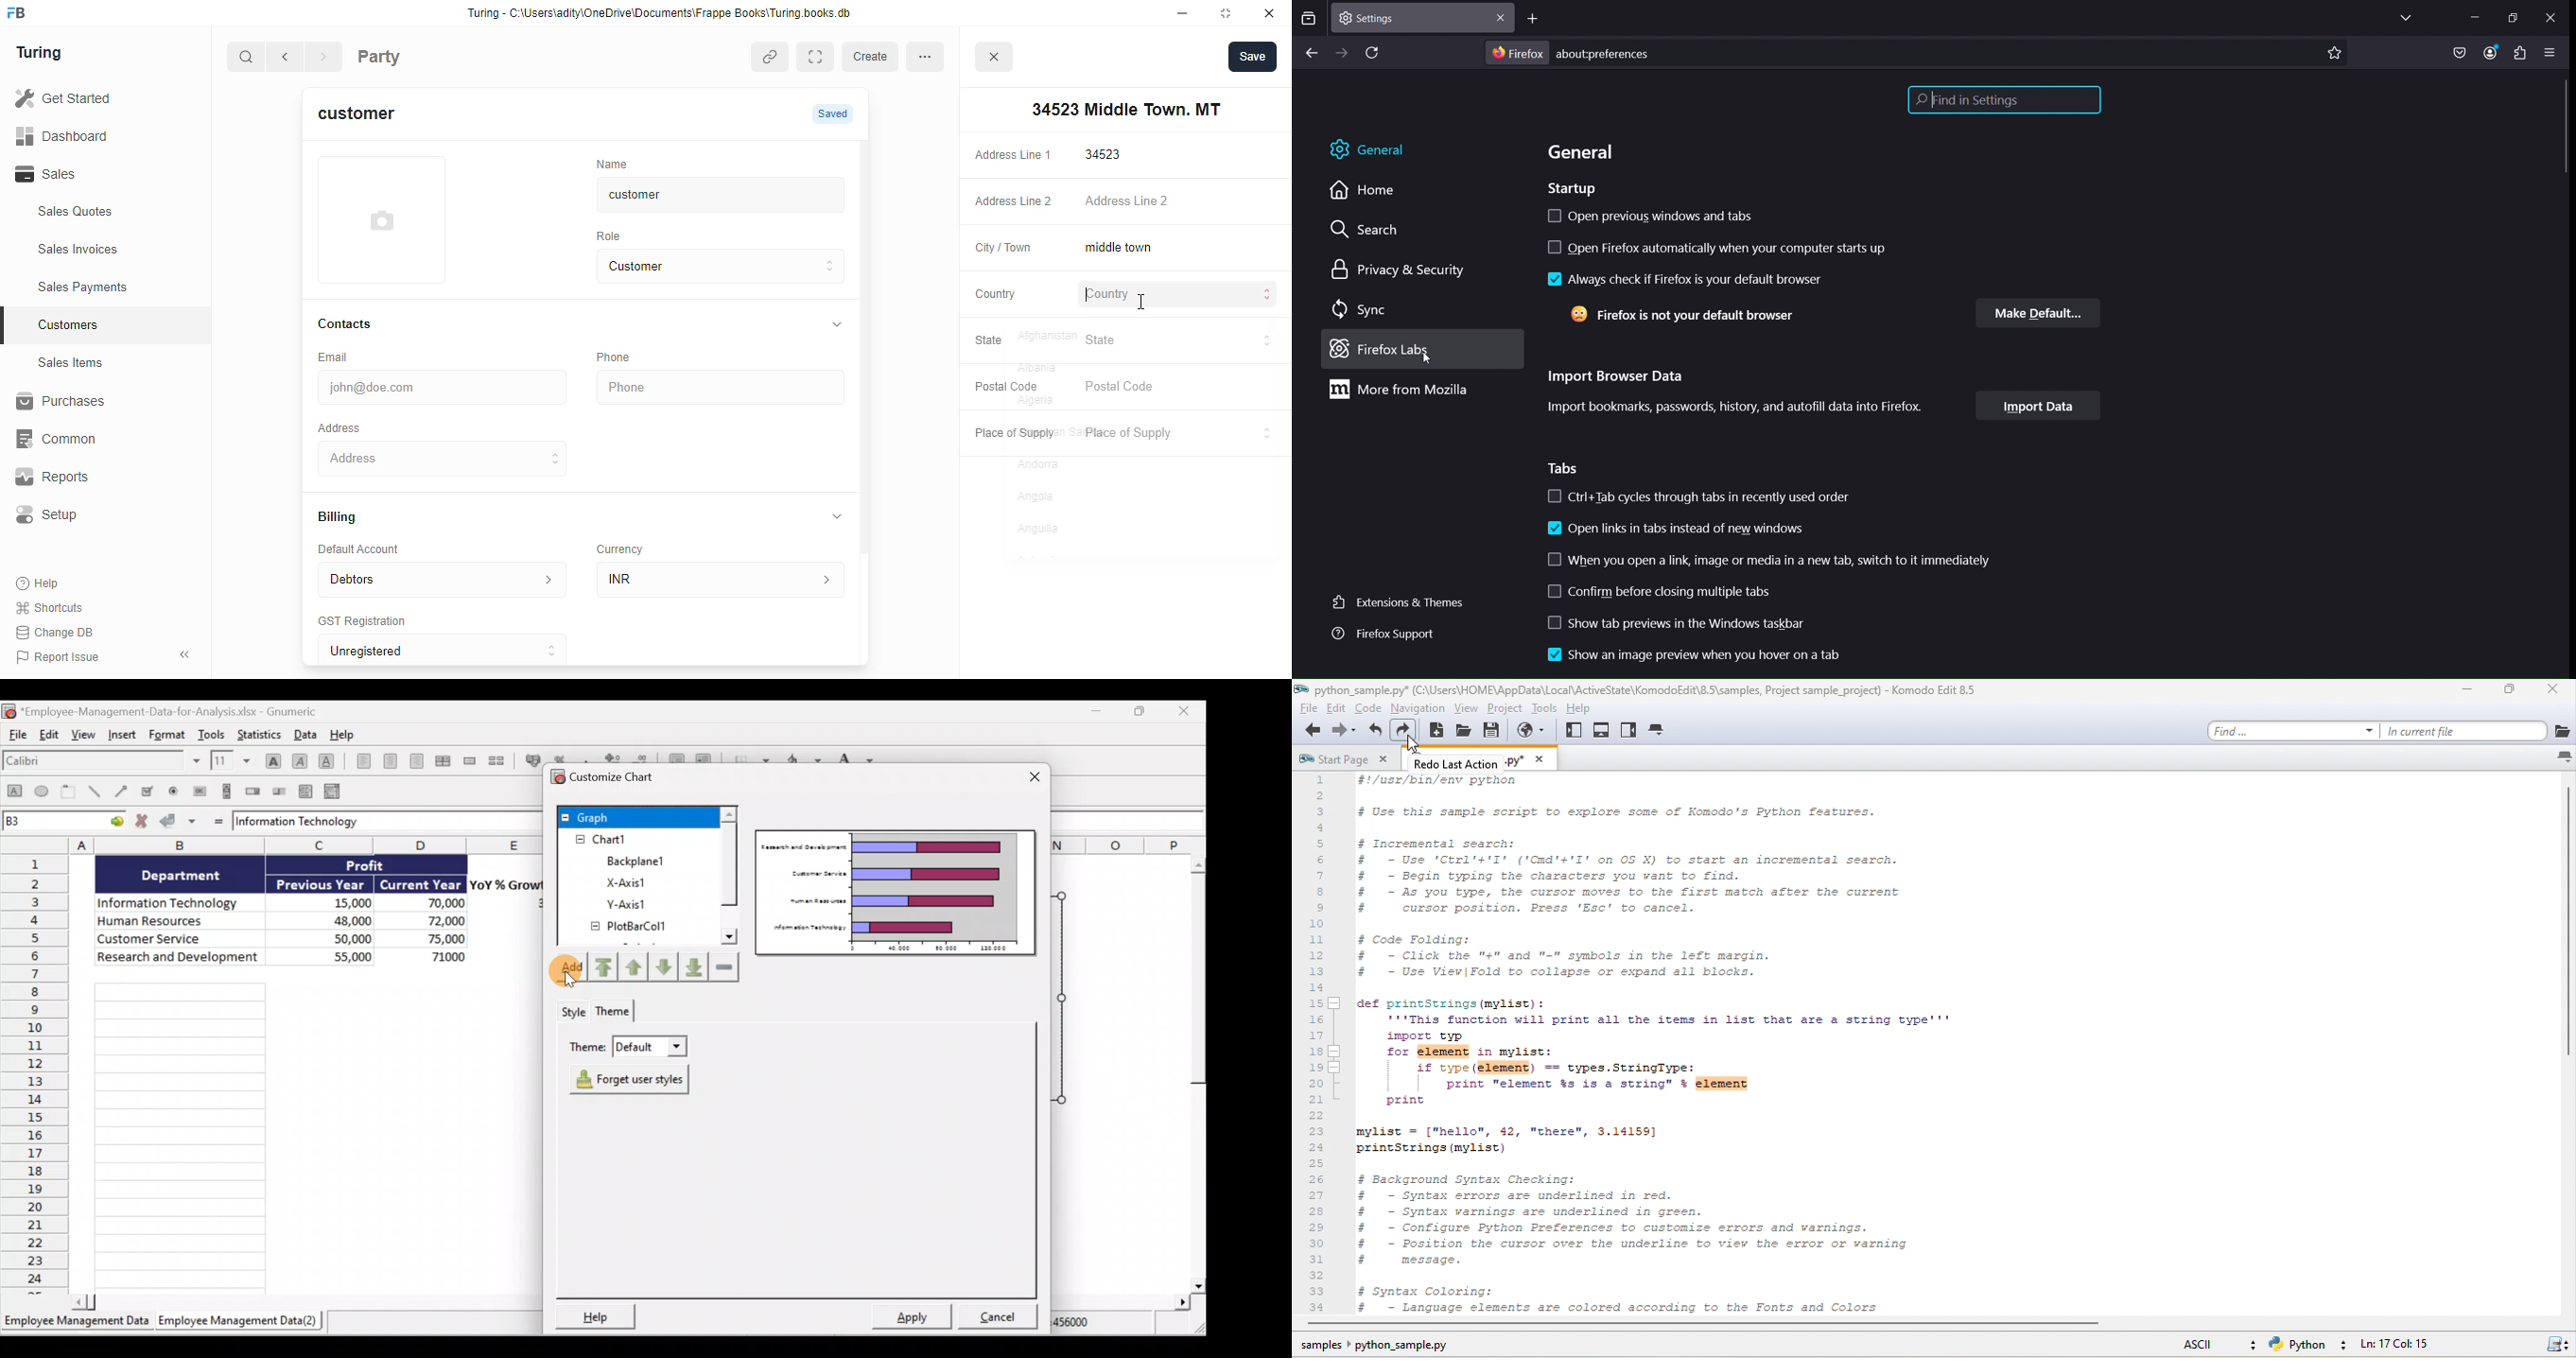  I want to click on open application menu, so click(2553, 53).